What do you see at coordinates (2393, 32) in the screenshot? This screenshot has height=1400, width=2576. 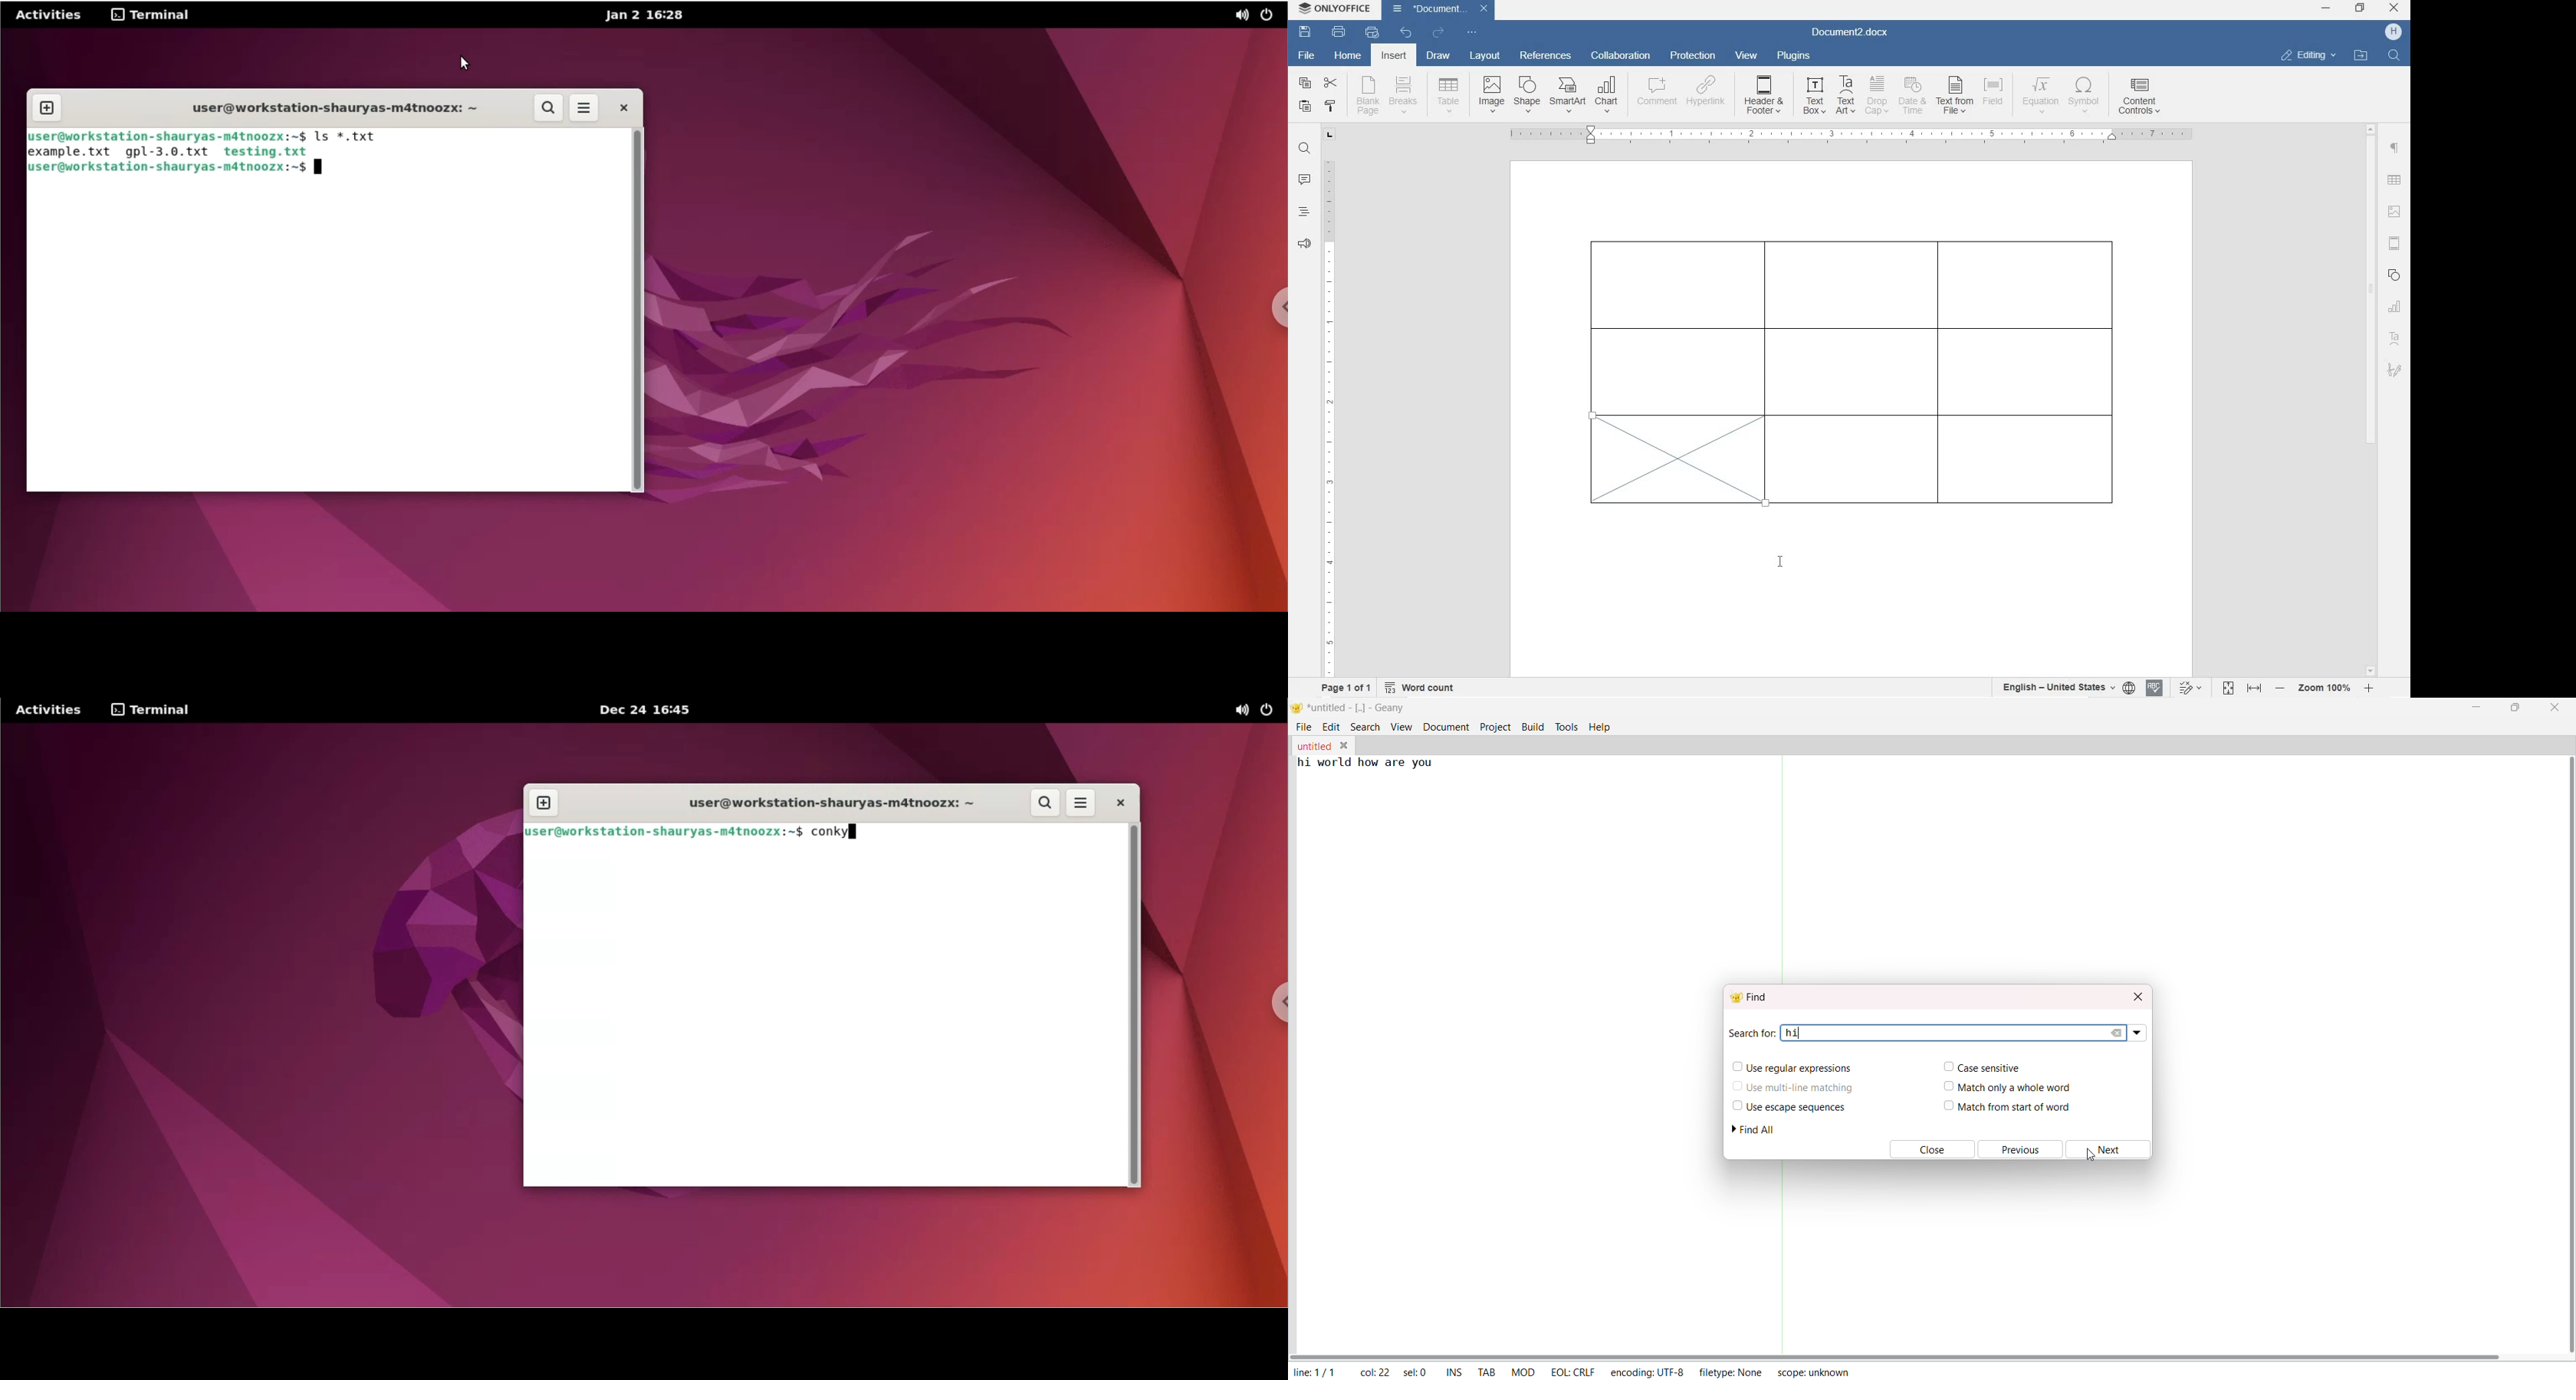 I see `HP` at bounding box center [2393, 32].